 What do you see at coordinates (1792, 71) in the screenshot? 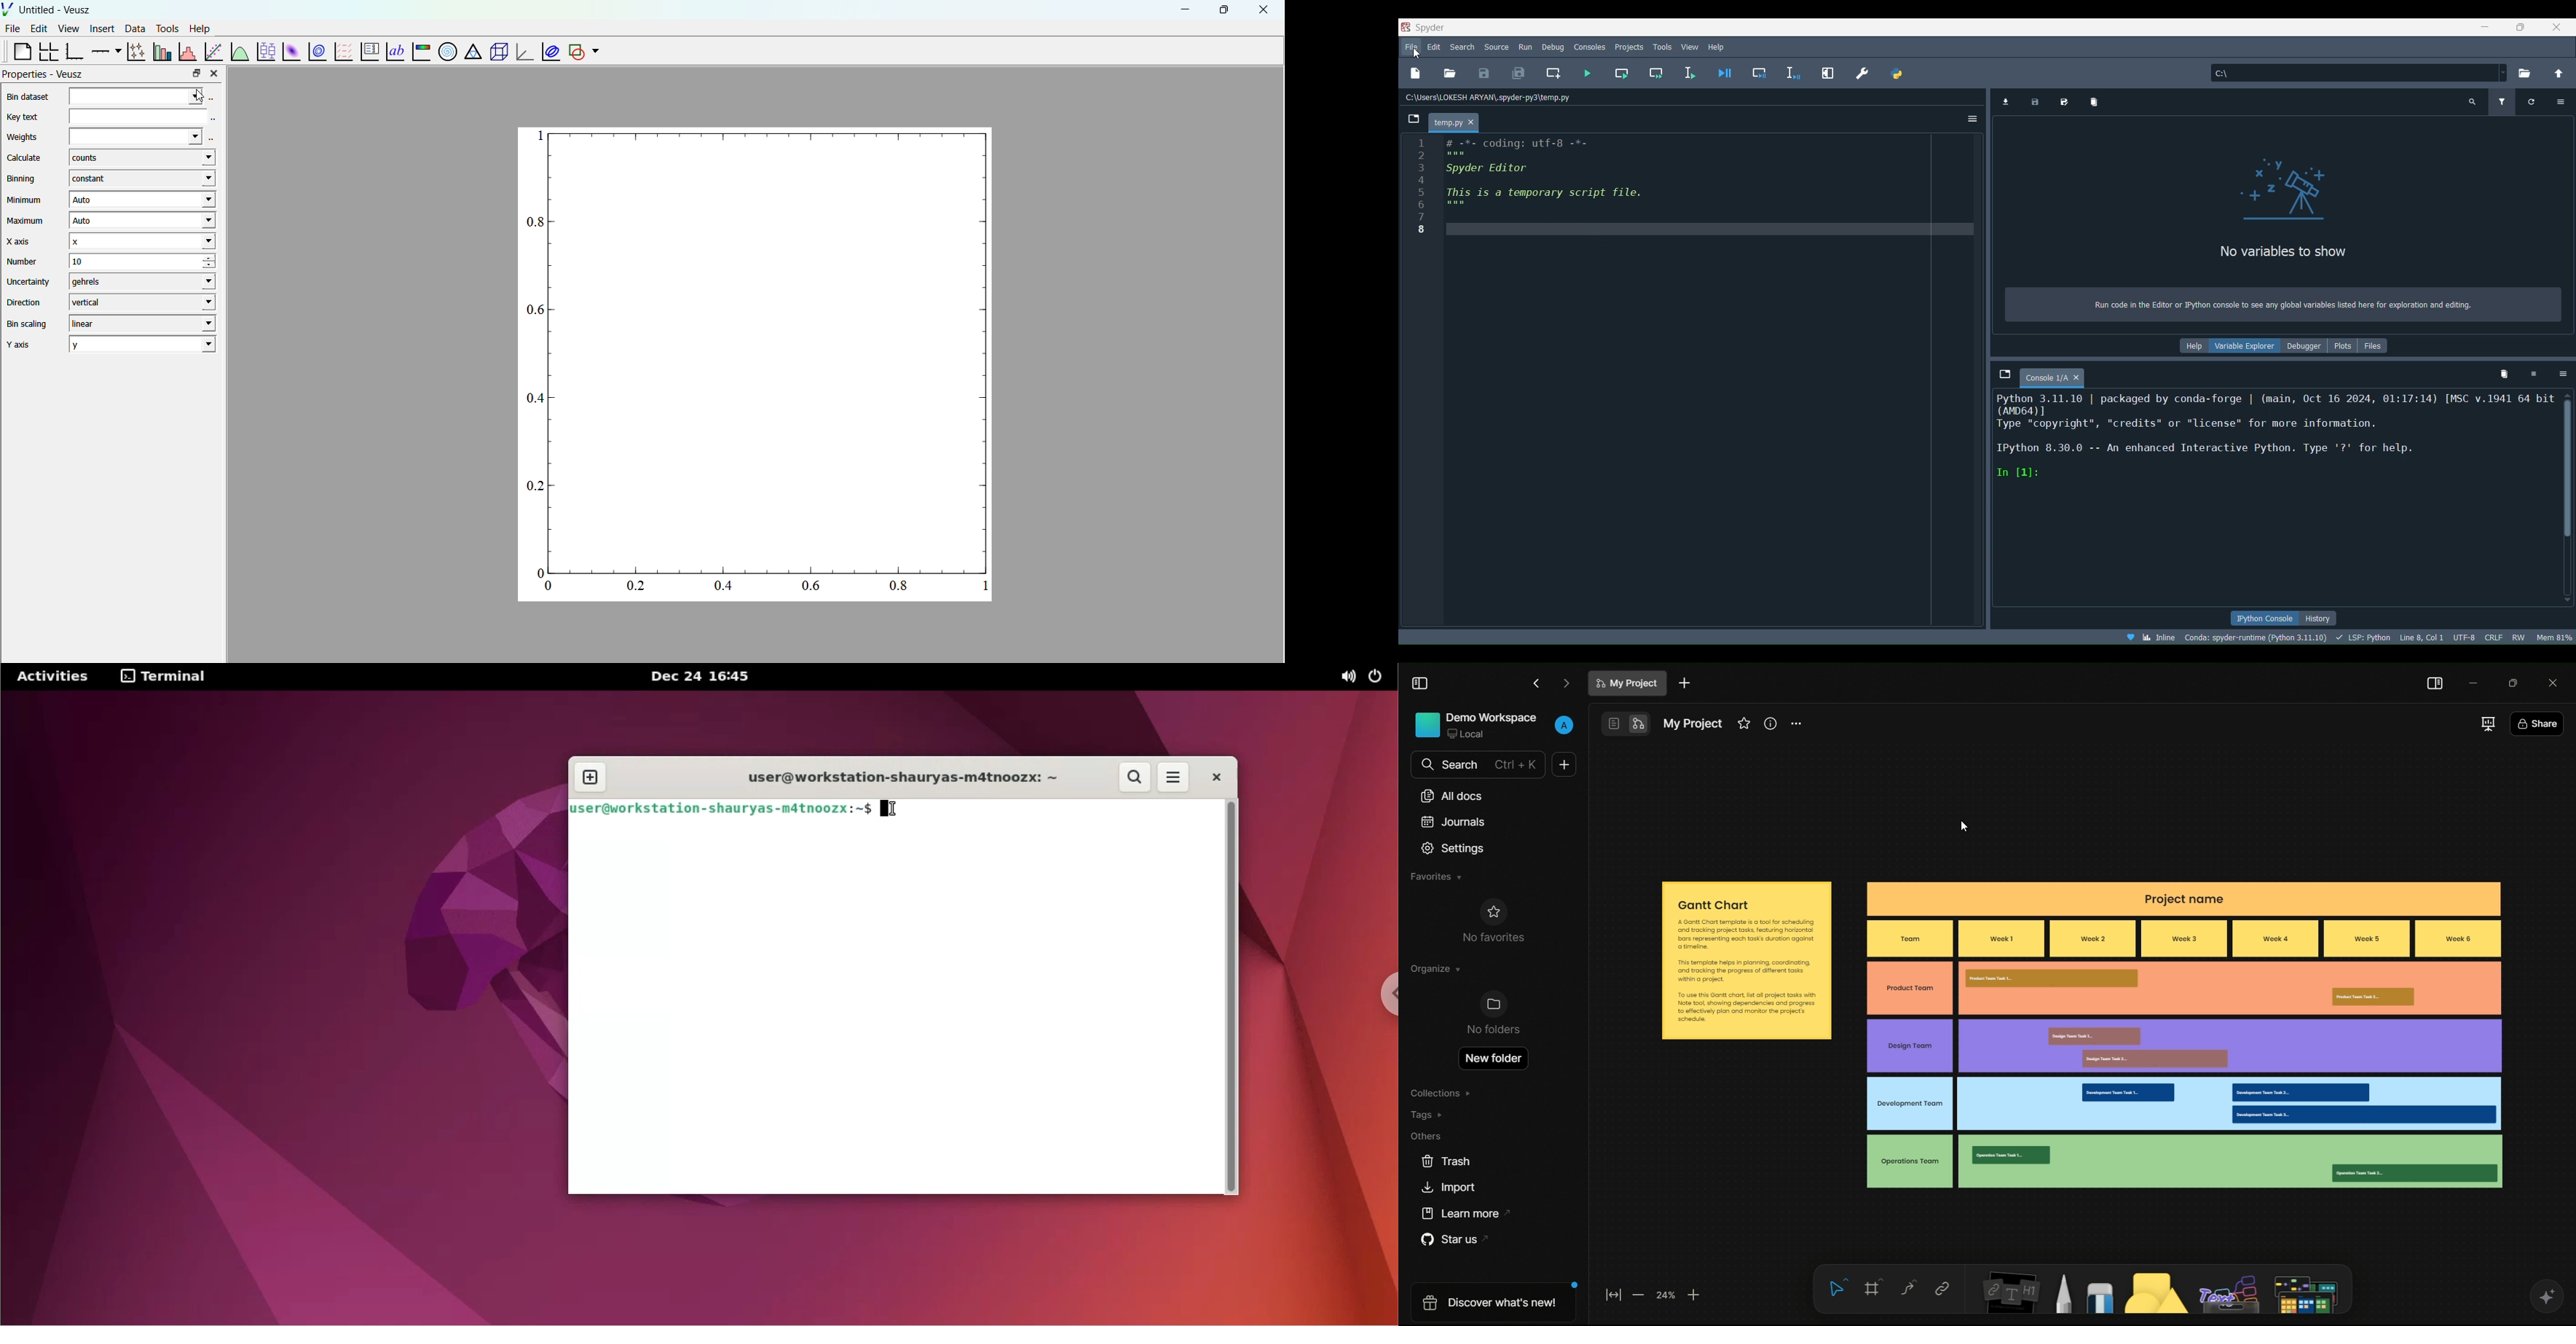
I see `Debug selection or current line` at bounding box center [1792, 71].